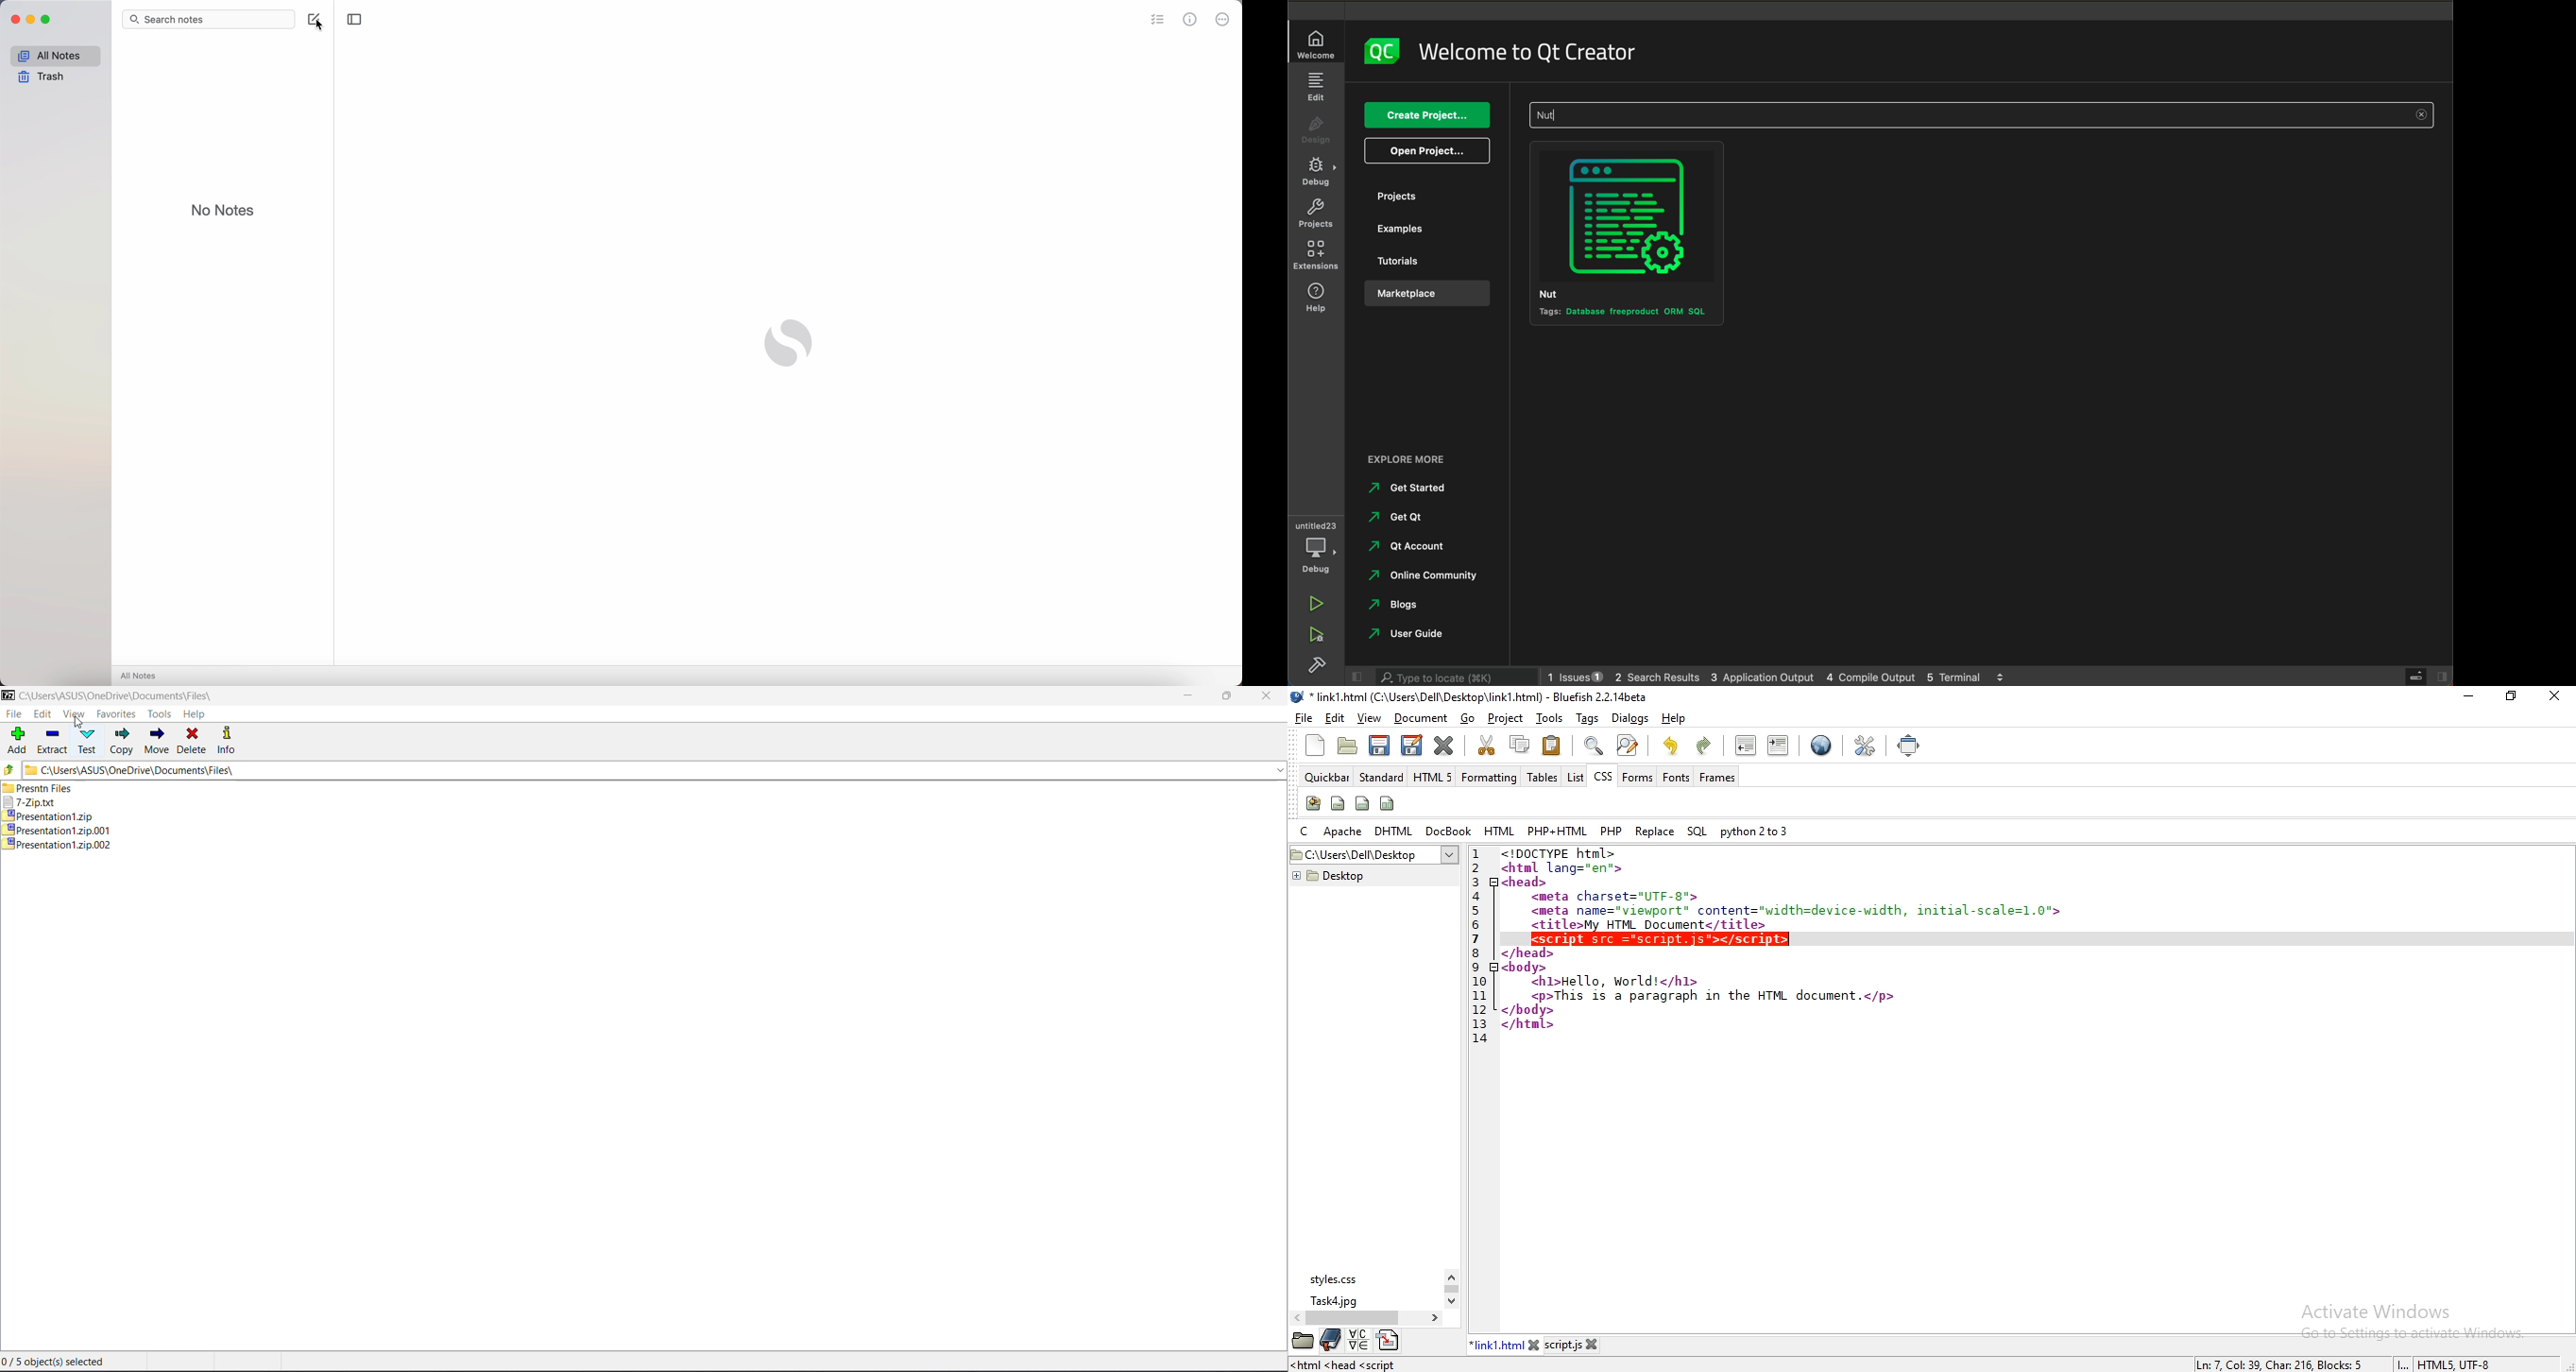 This screenshot has height=1372, width=2576. Describe the element at coordinates (78, 724) in the screenshot. I see `cursor` at that location.